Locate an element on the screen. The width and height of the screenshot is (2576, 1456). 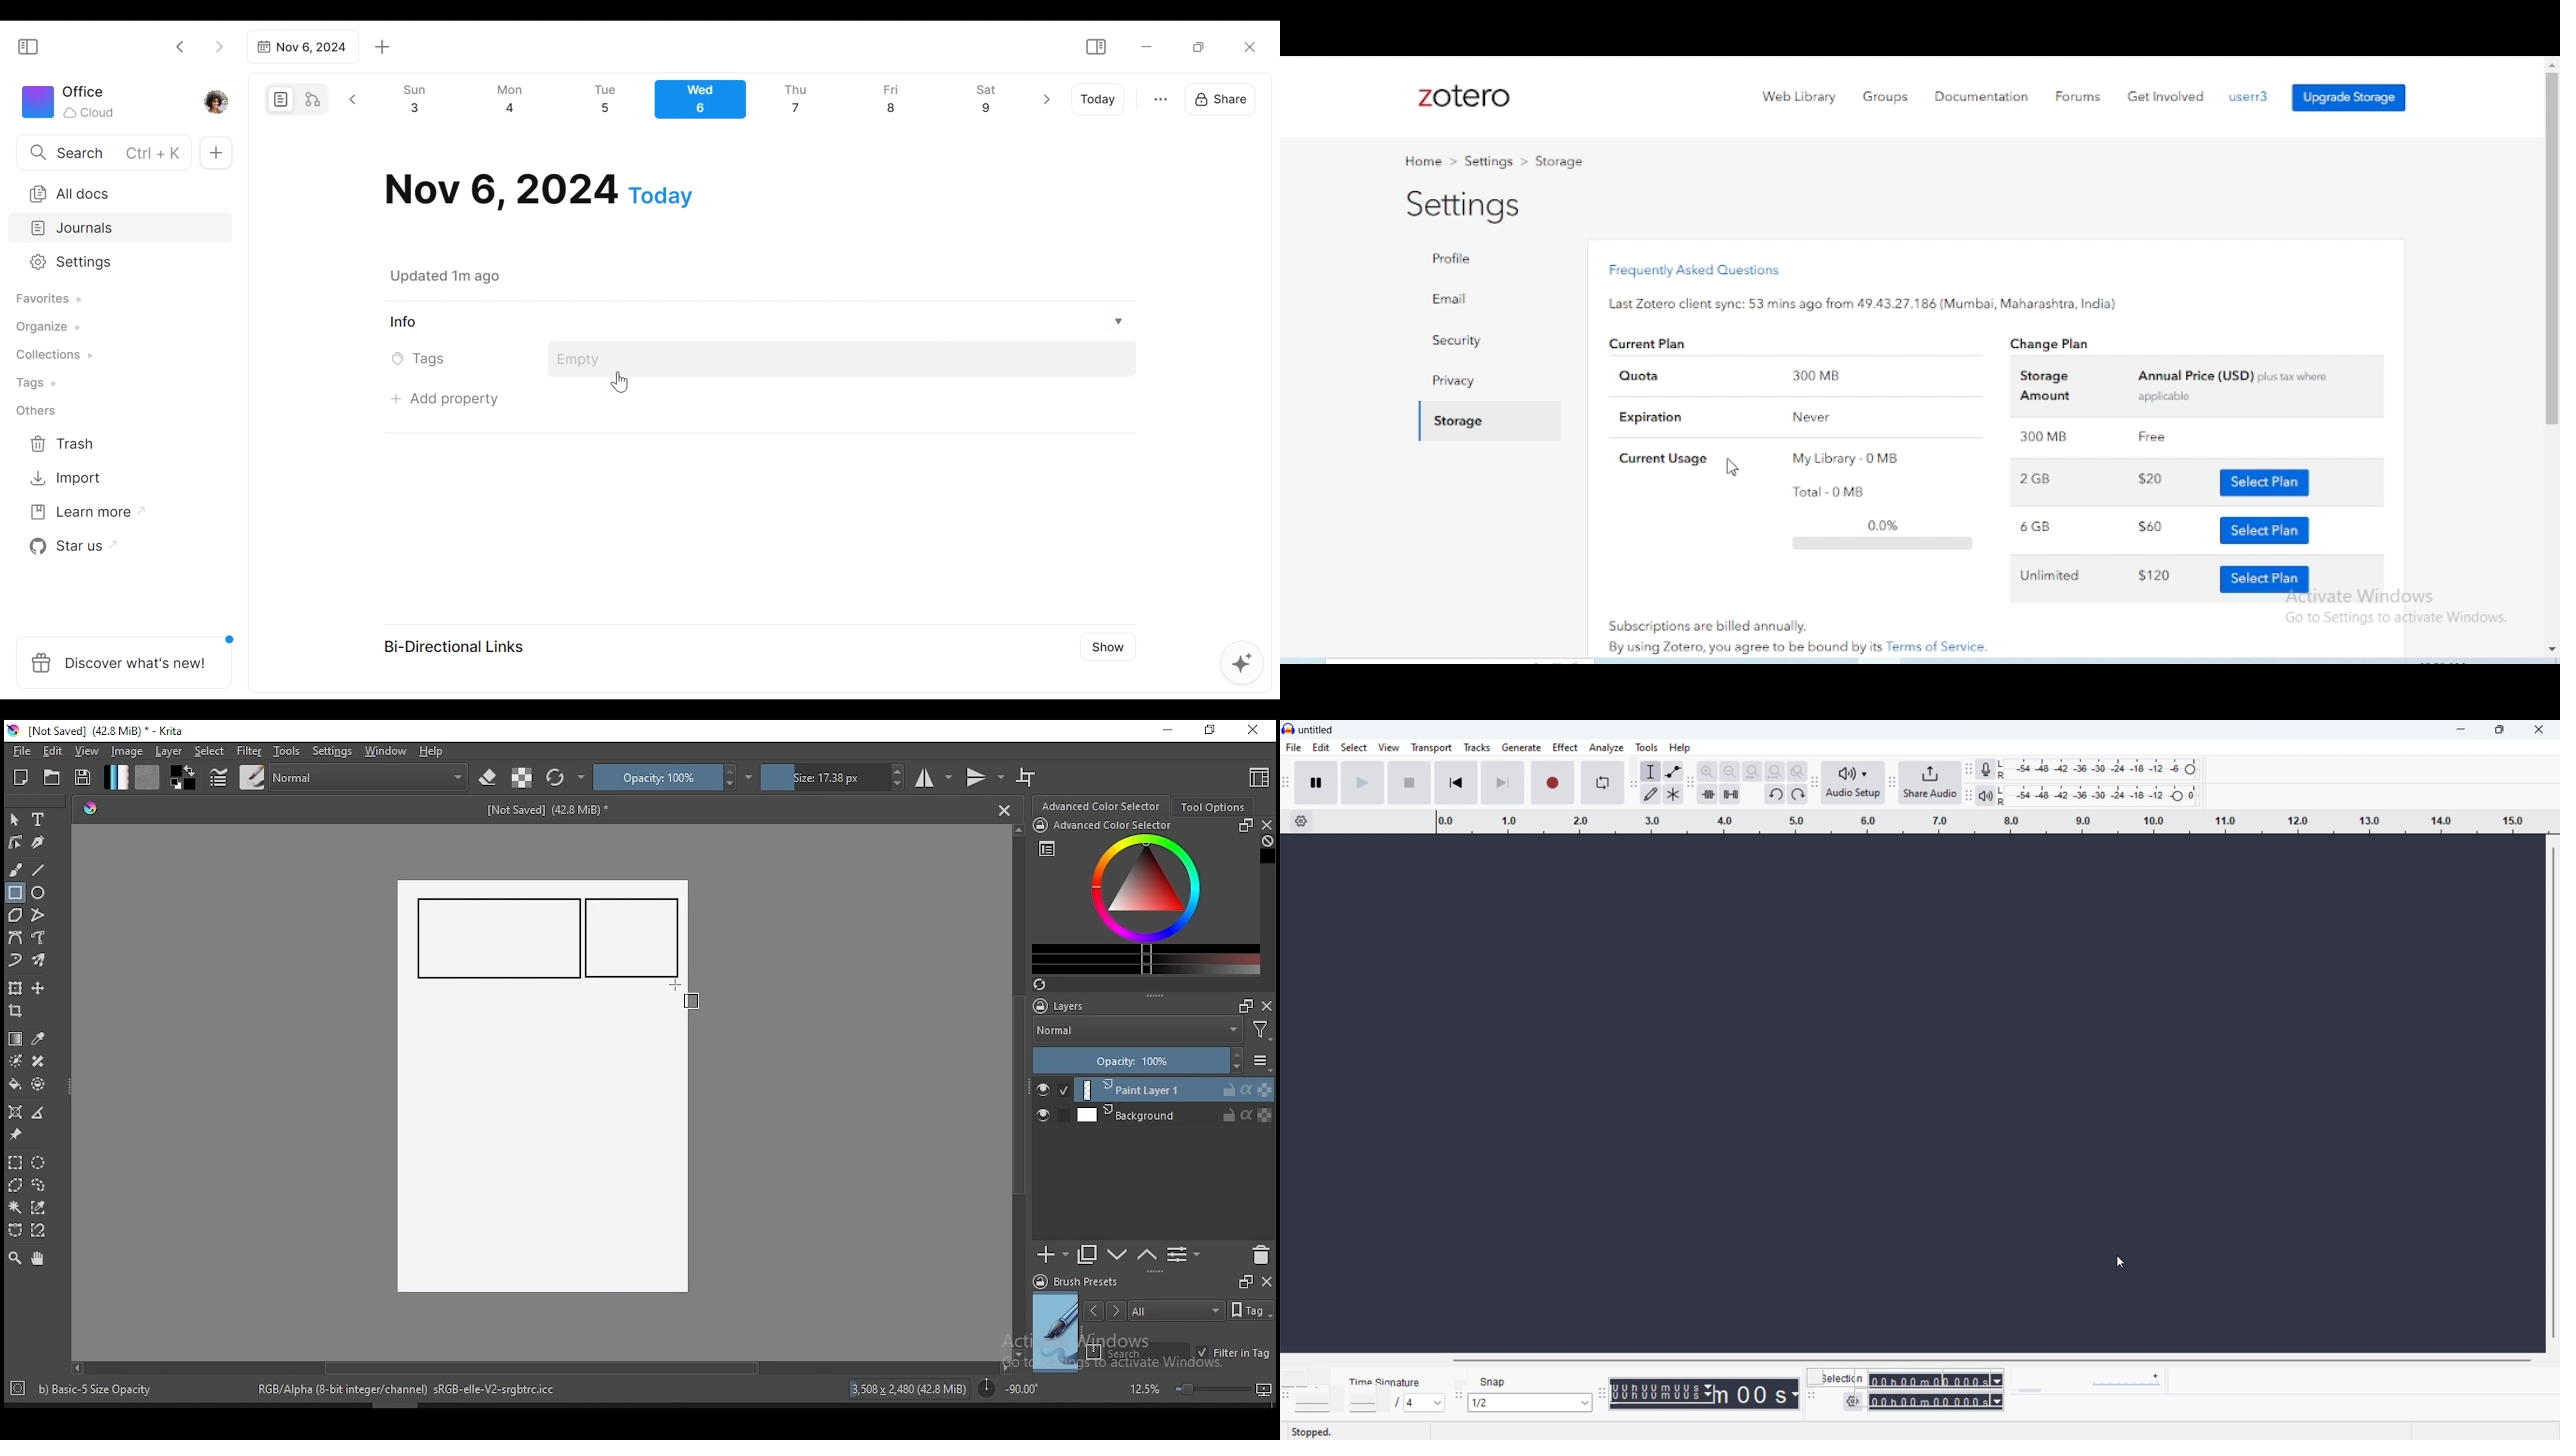
tracks is located at coordinates (1477, 747).